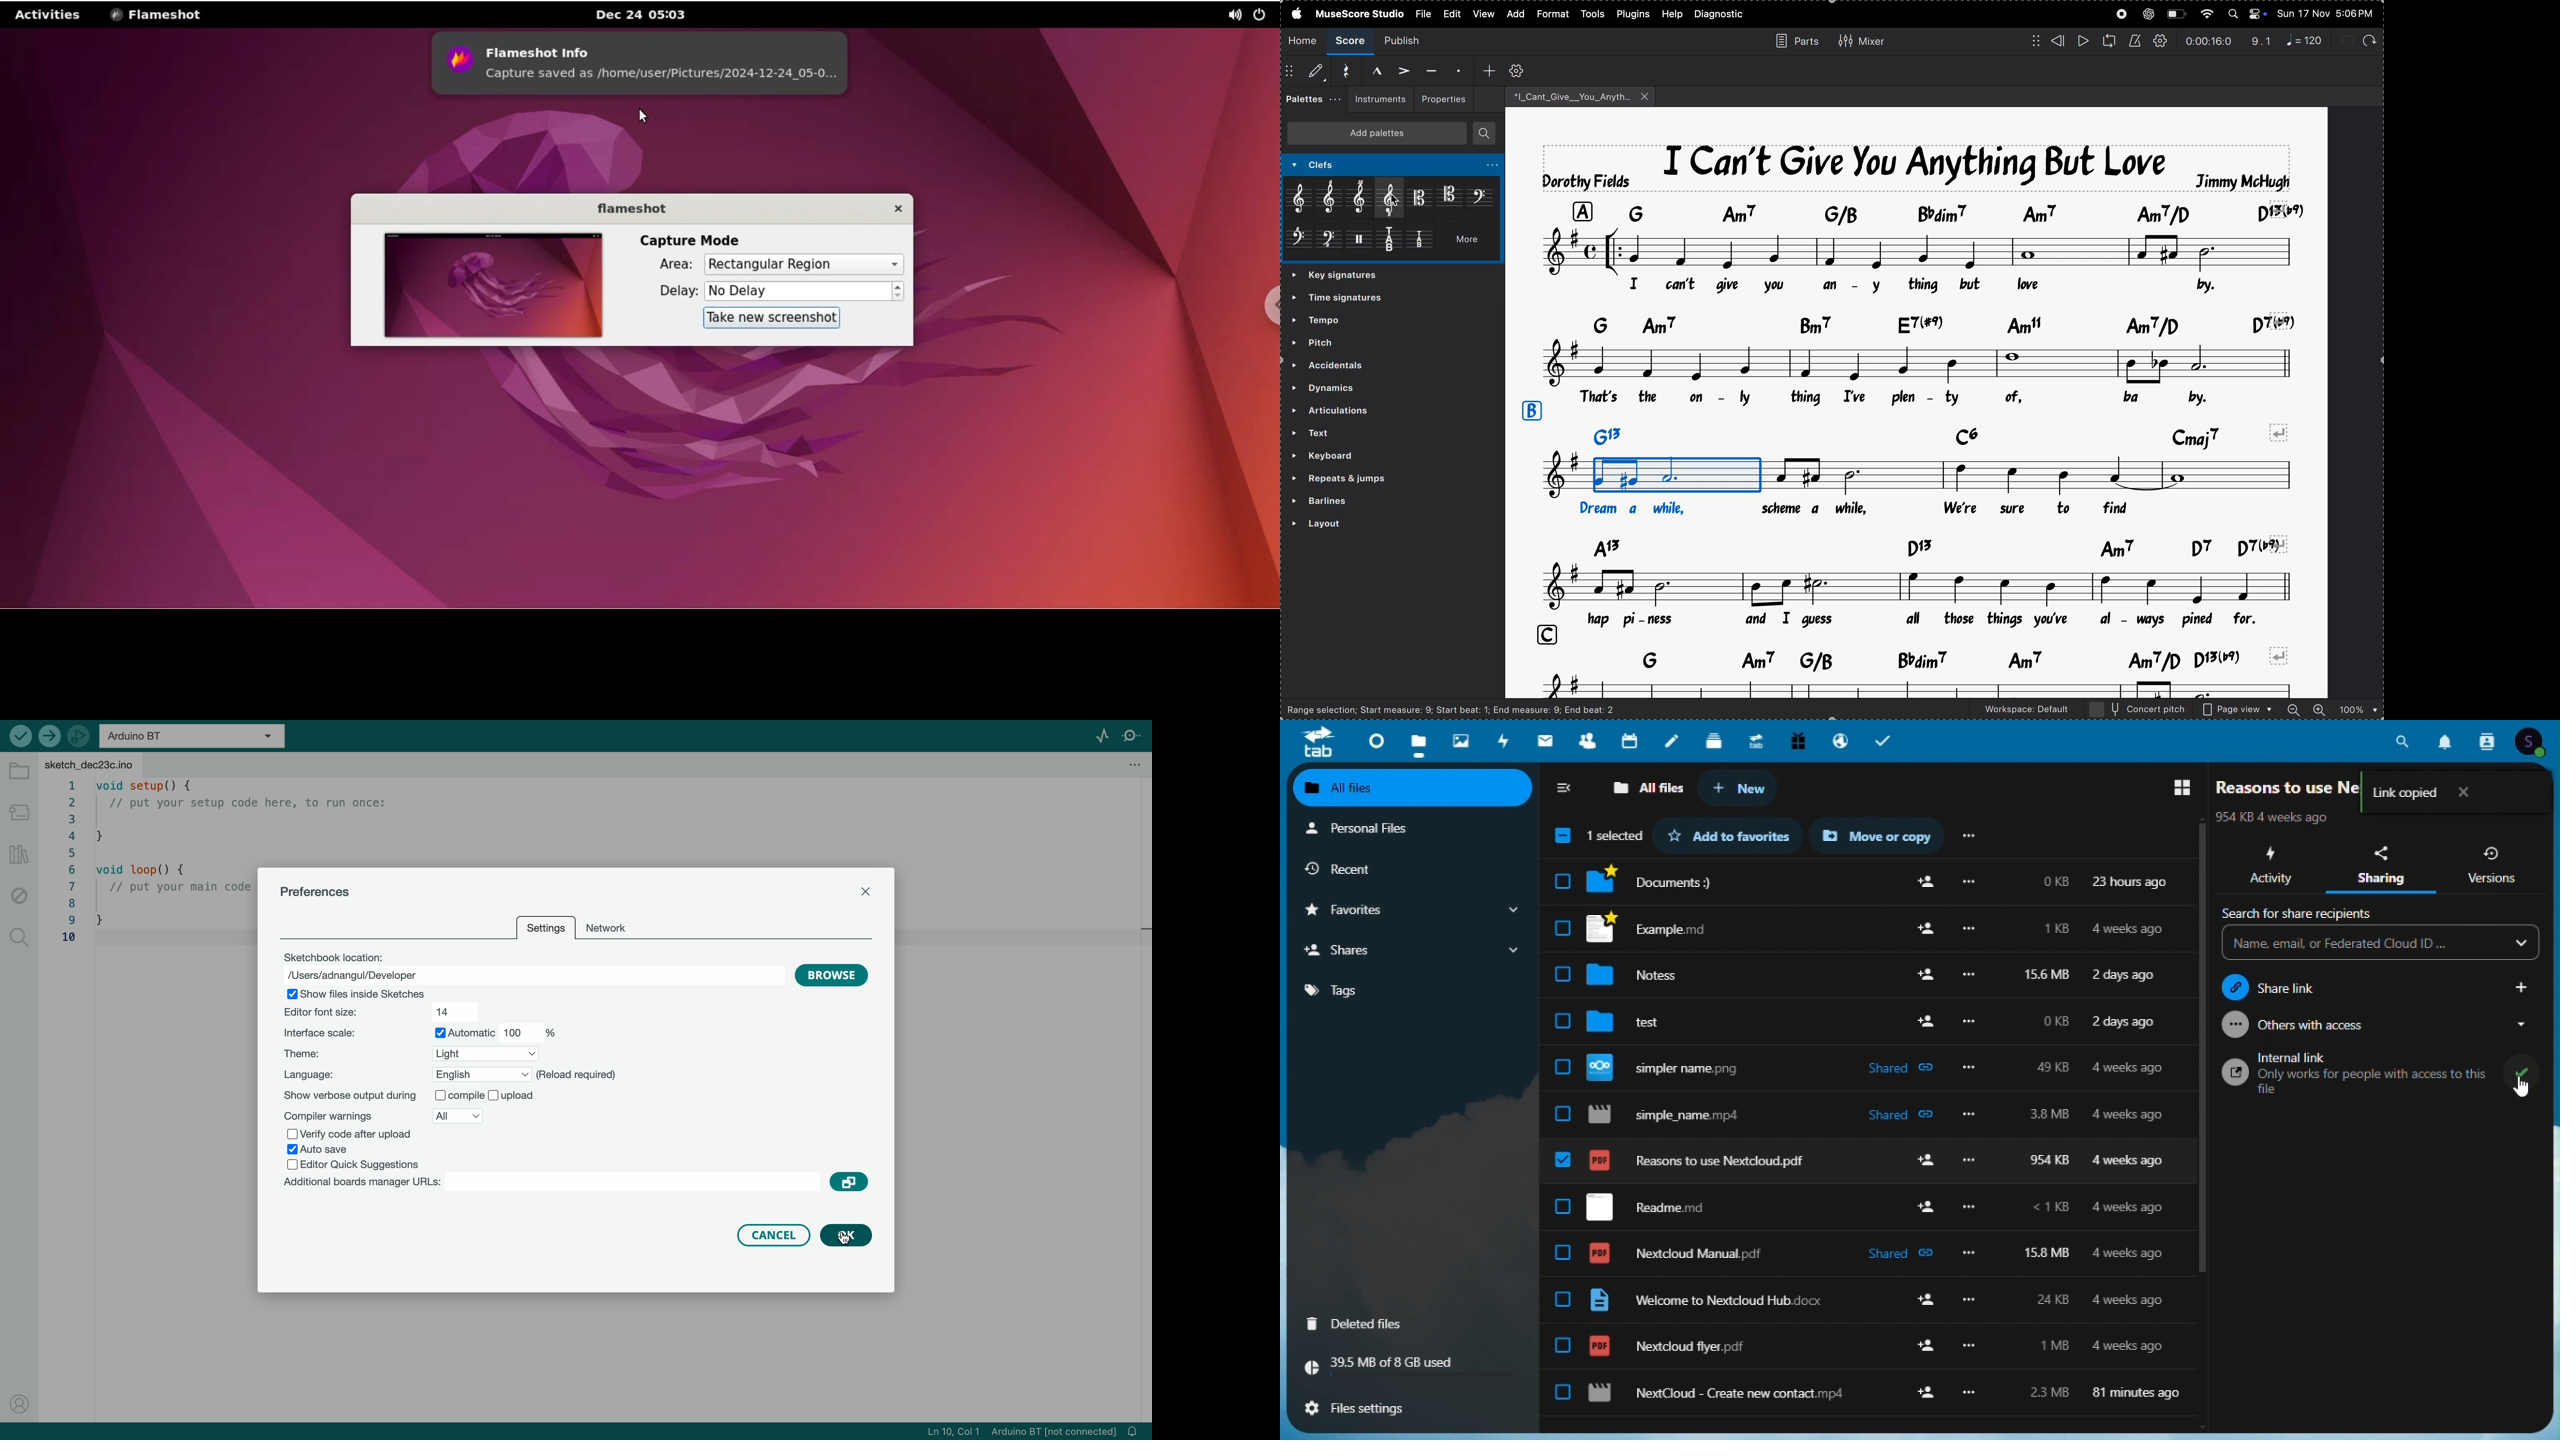 Image resolution: width=2576 pixels, height=1456 pixels. What do you see at coordinates (1531, 411) in the screenshot?
I see `row` at bounding box center [1531, 411].